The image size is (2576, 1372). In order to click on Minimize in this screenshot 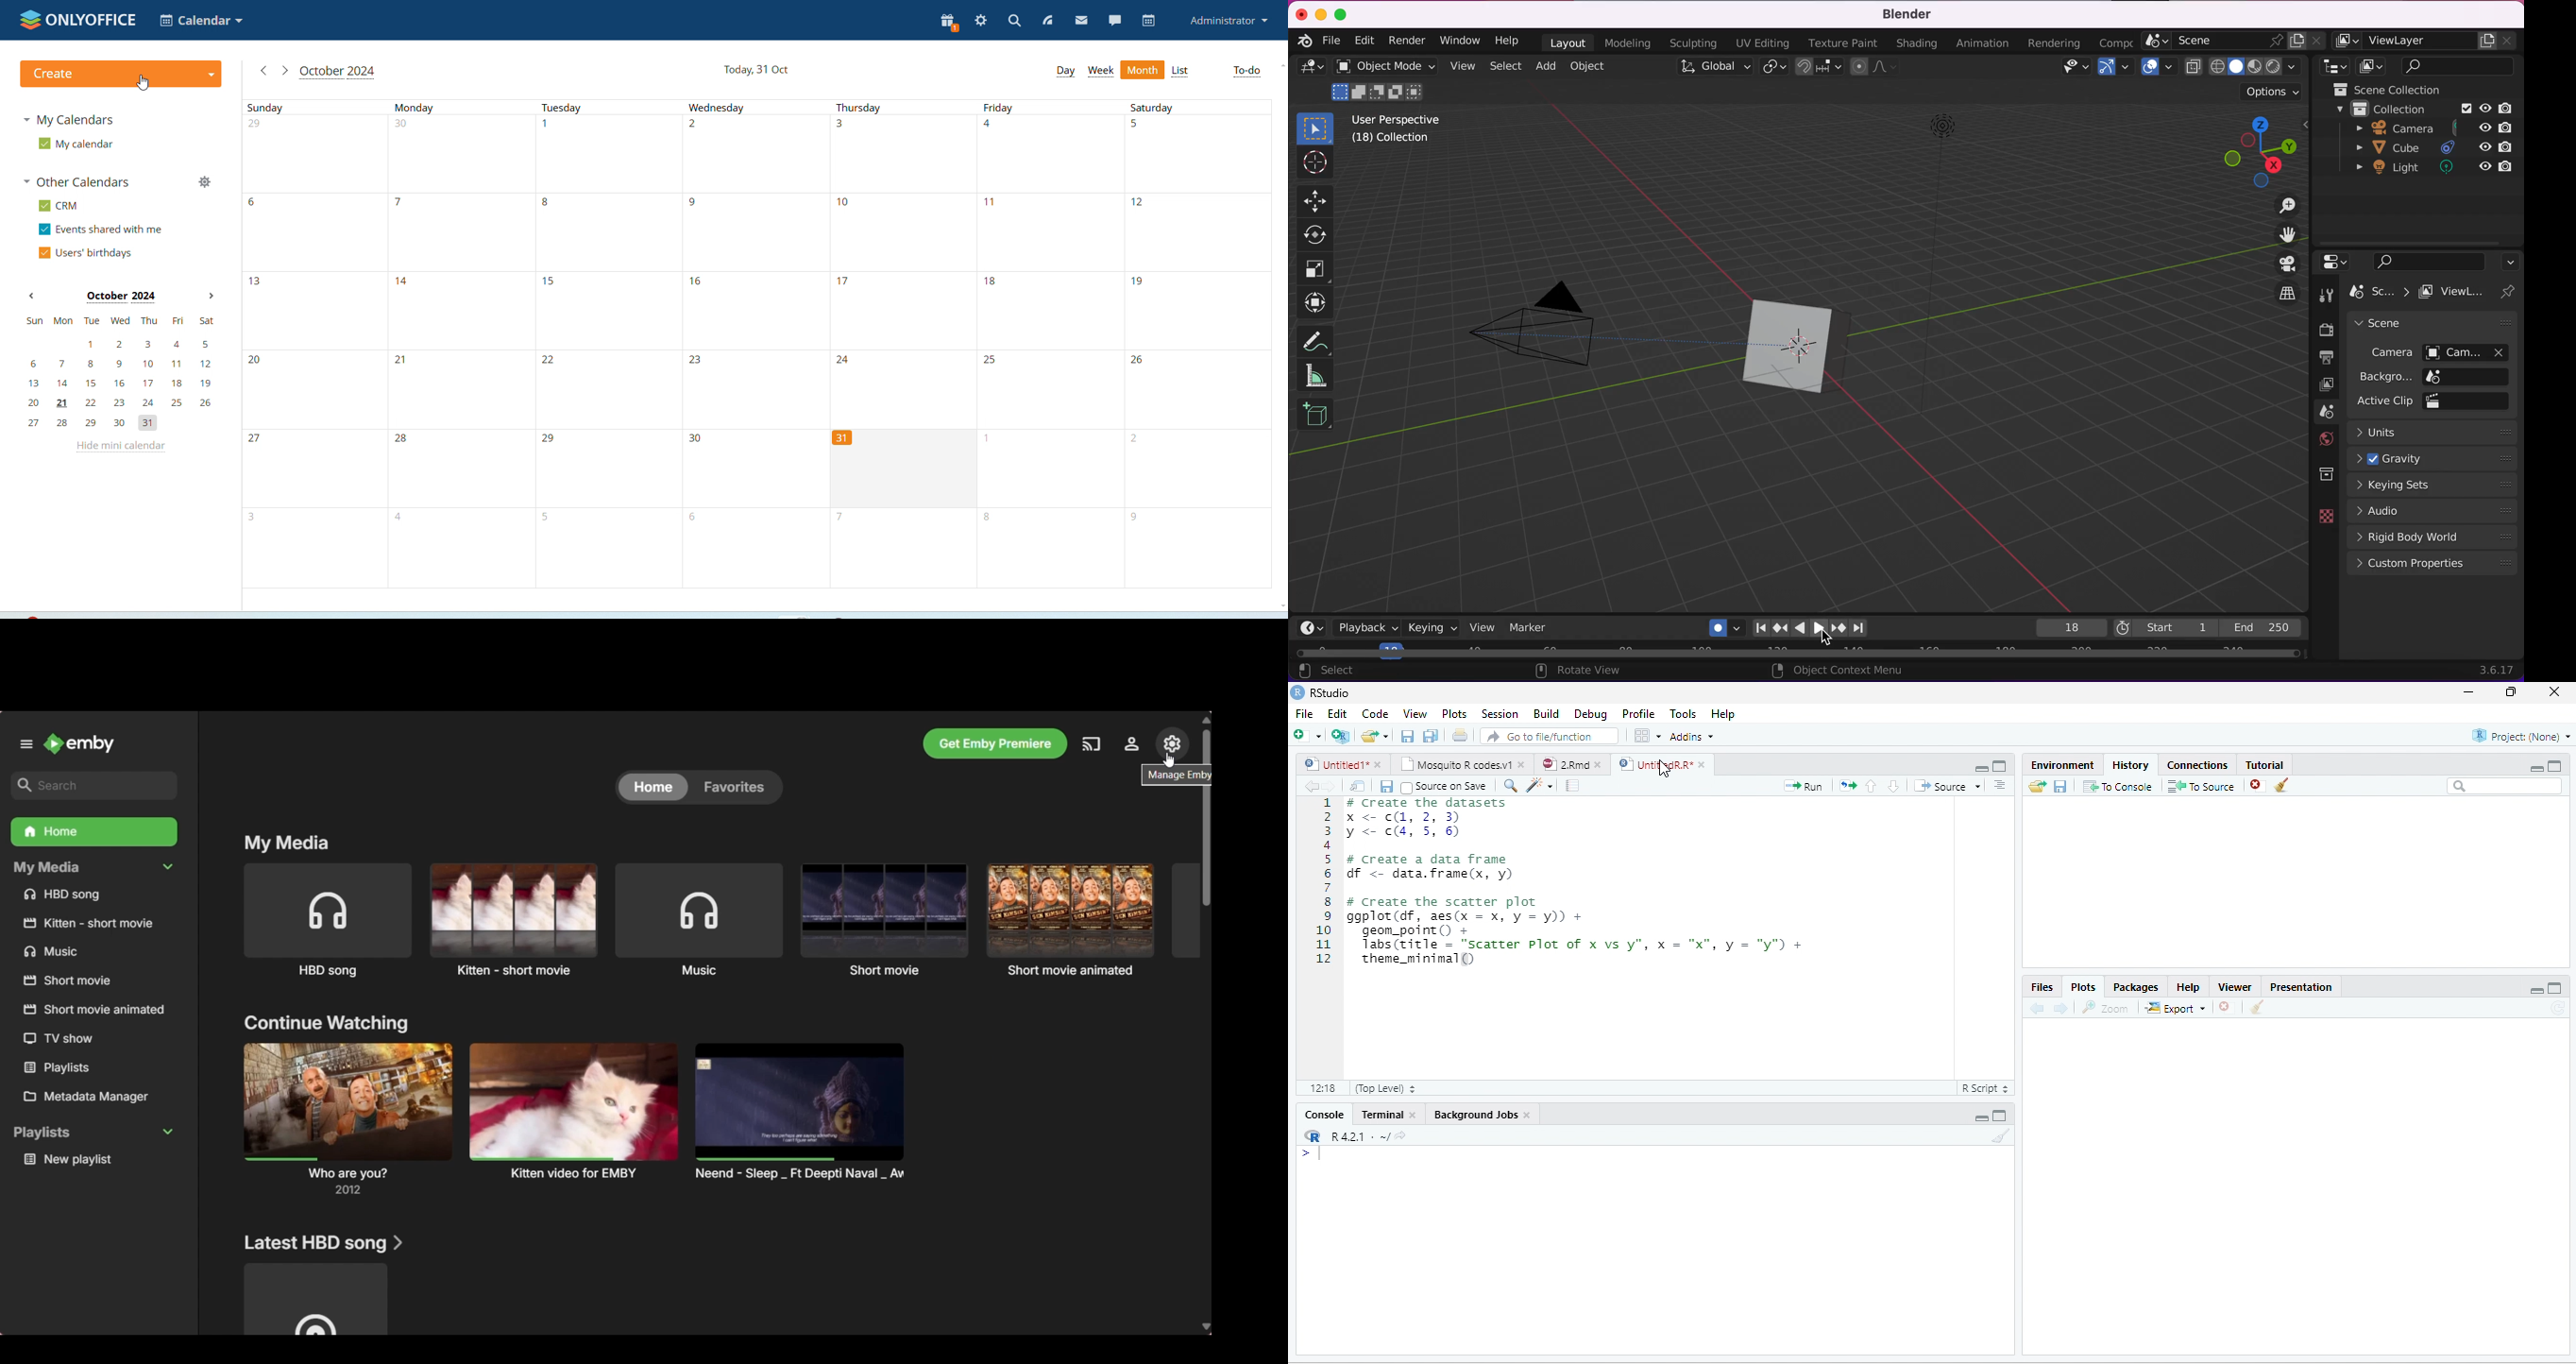, I will do `click(1980, 1117)`.